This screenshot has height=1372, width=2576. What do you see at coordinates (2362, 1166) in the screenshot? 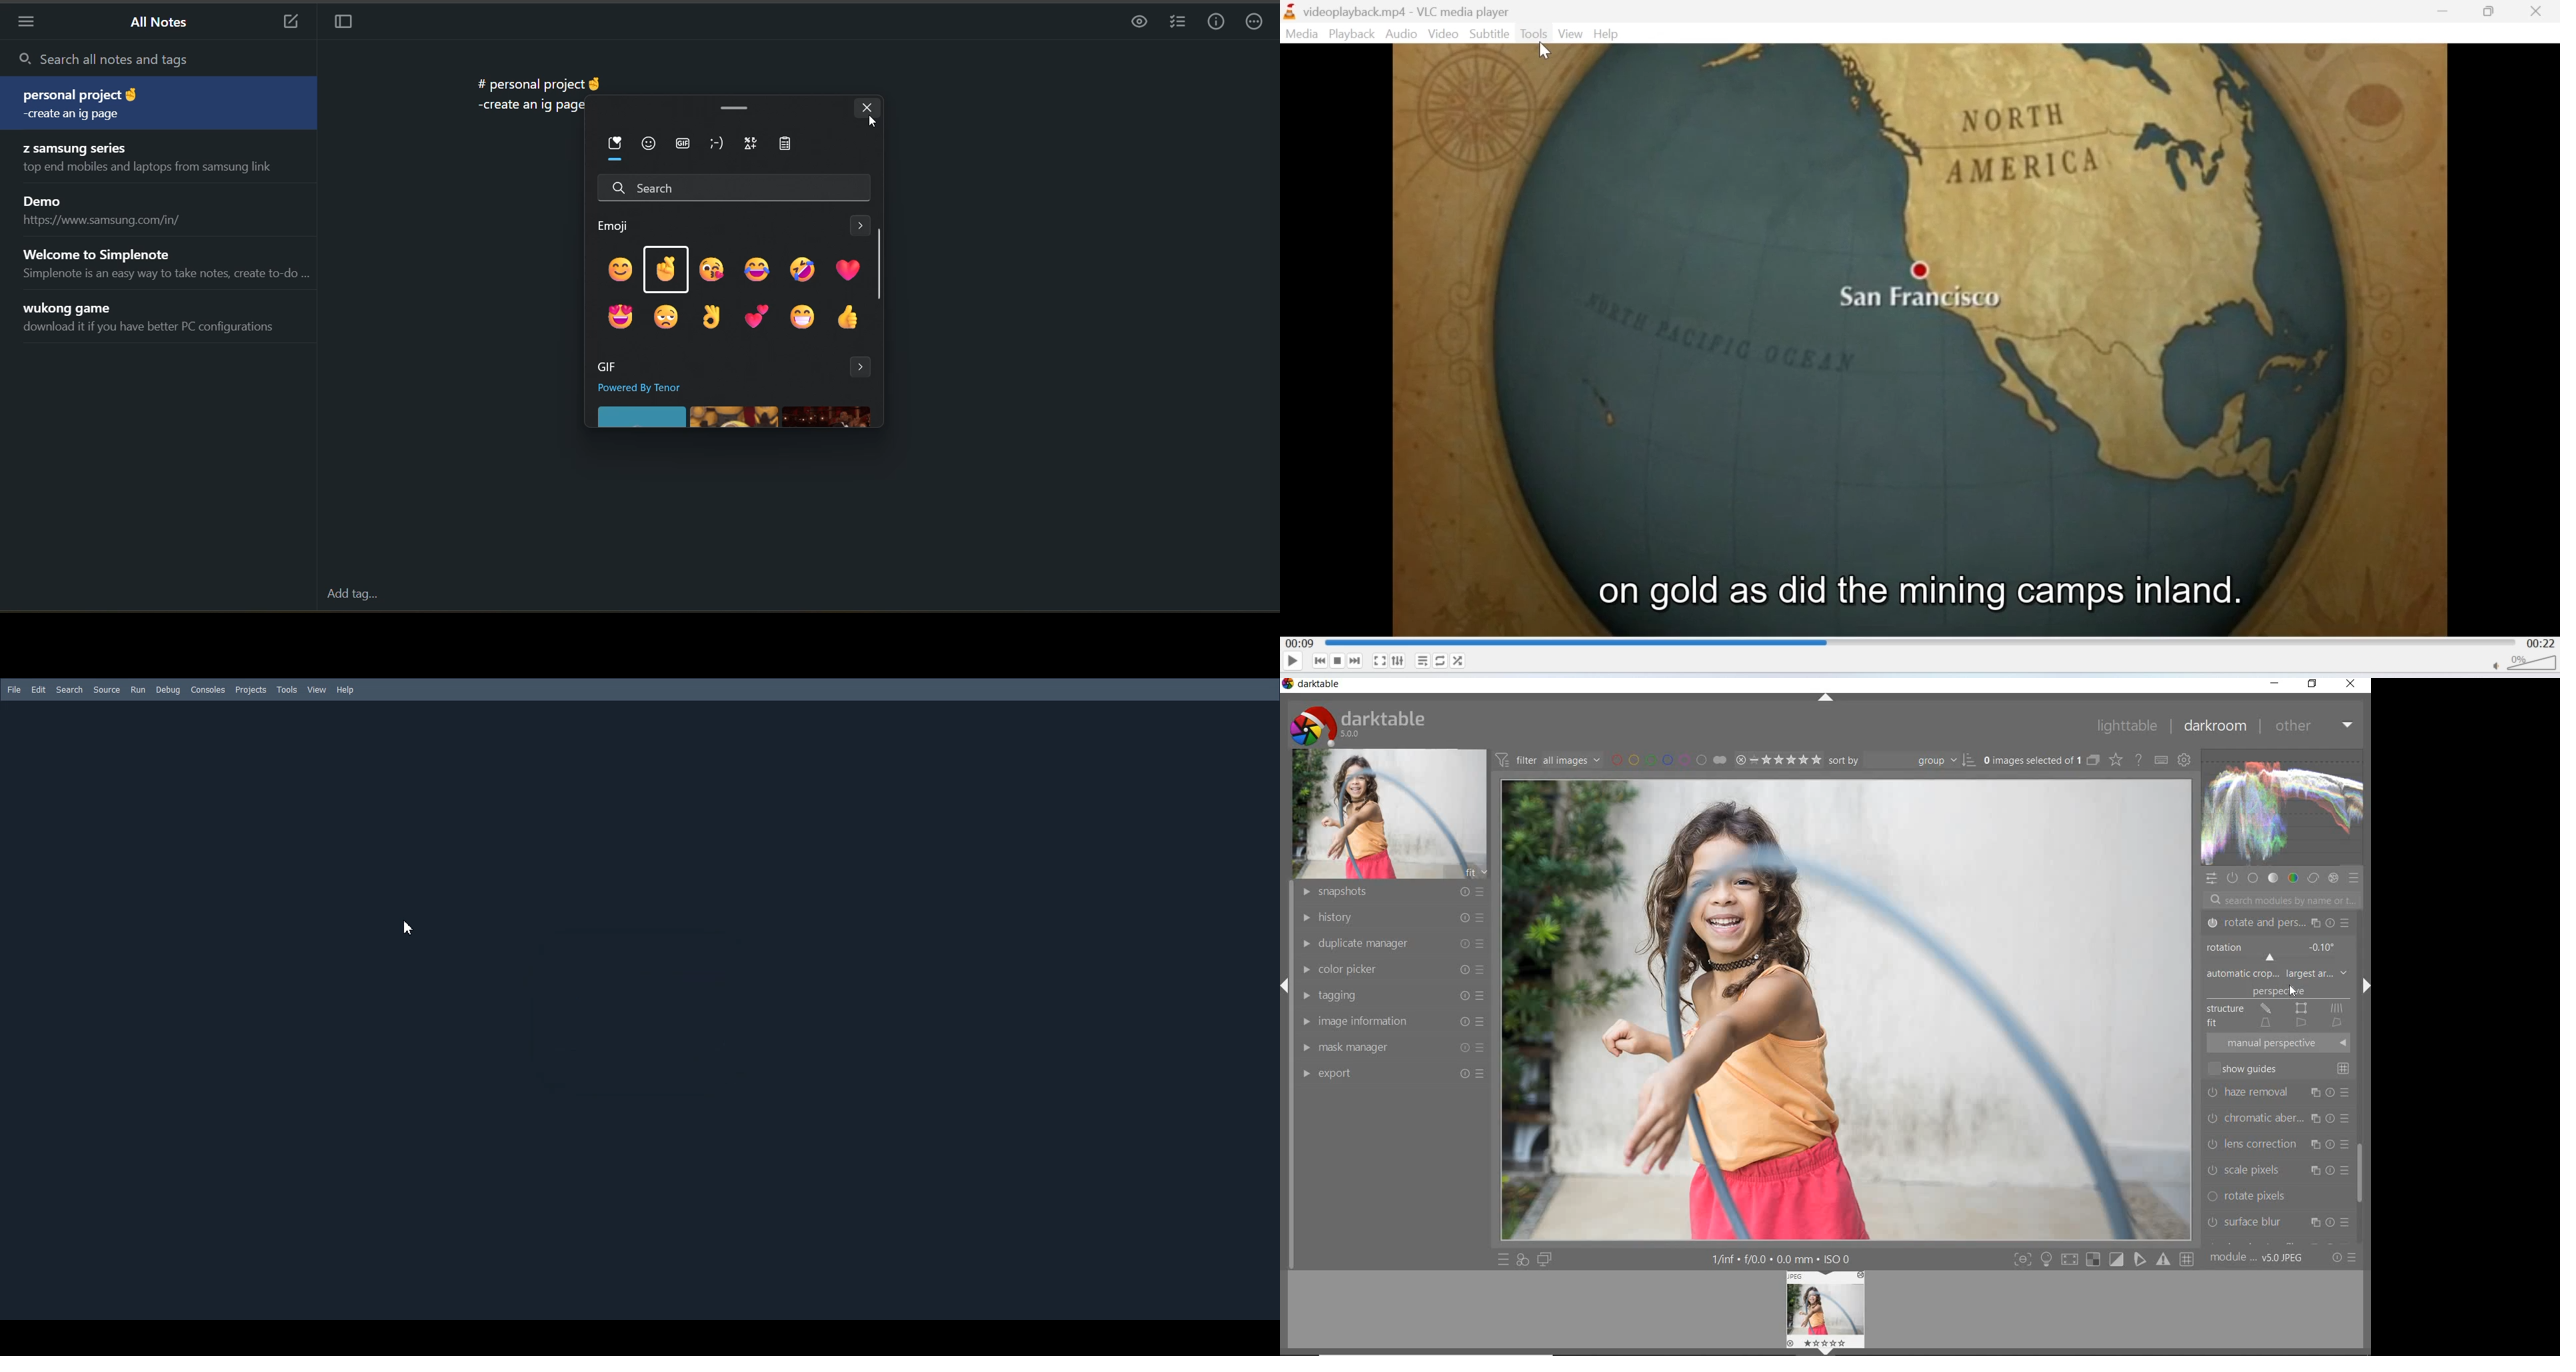
I see `scrollbar` at bounding box center [2362, 1166].